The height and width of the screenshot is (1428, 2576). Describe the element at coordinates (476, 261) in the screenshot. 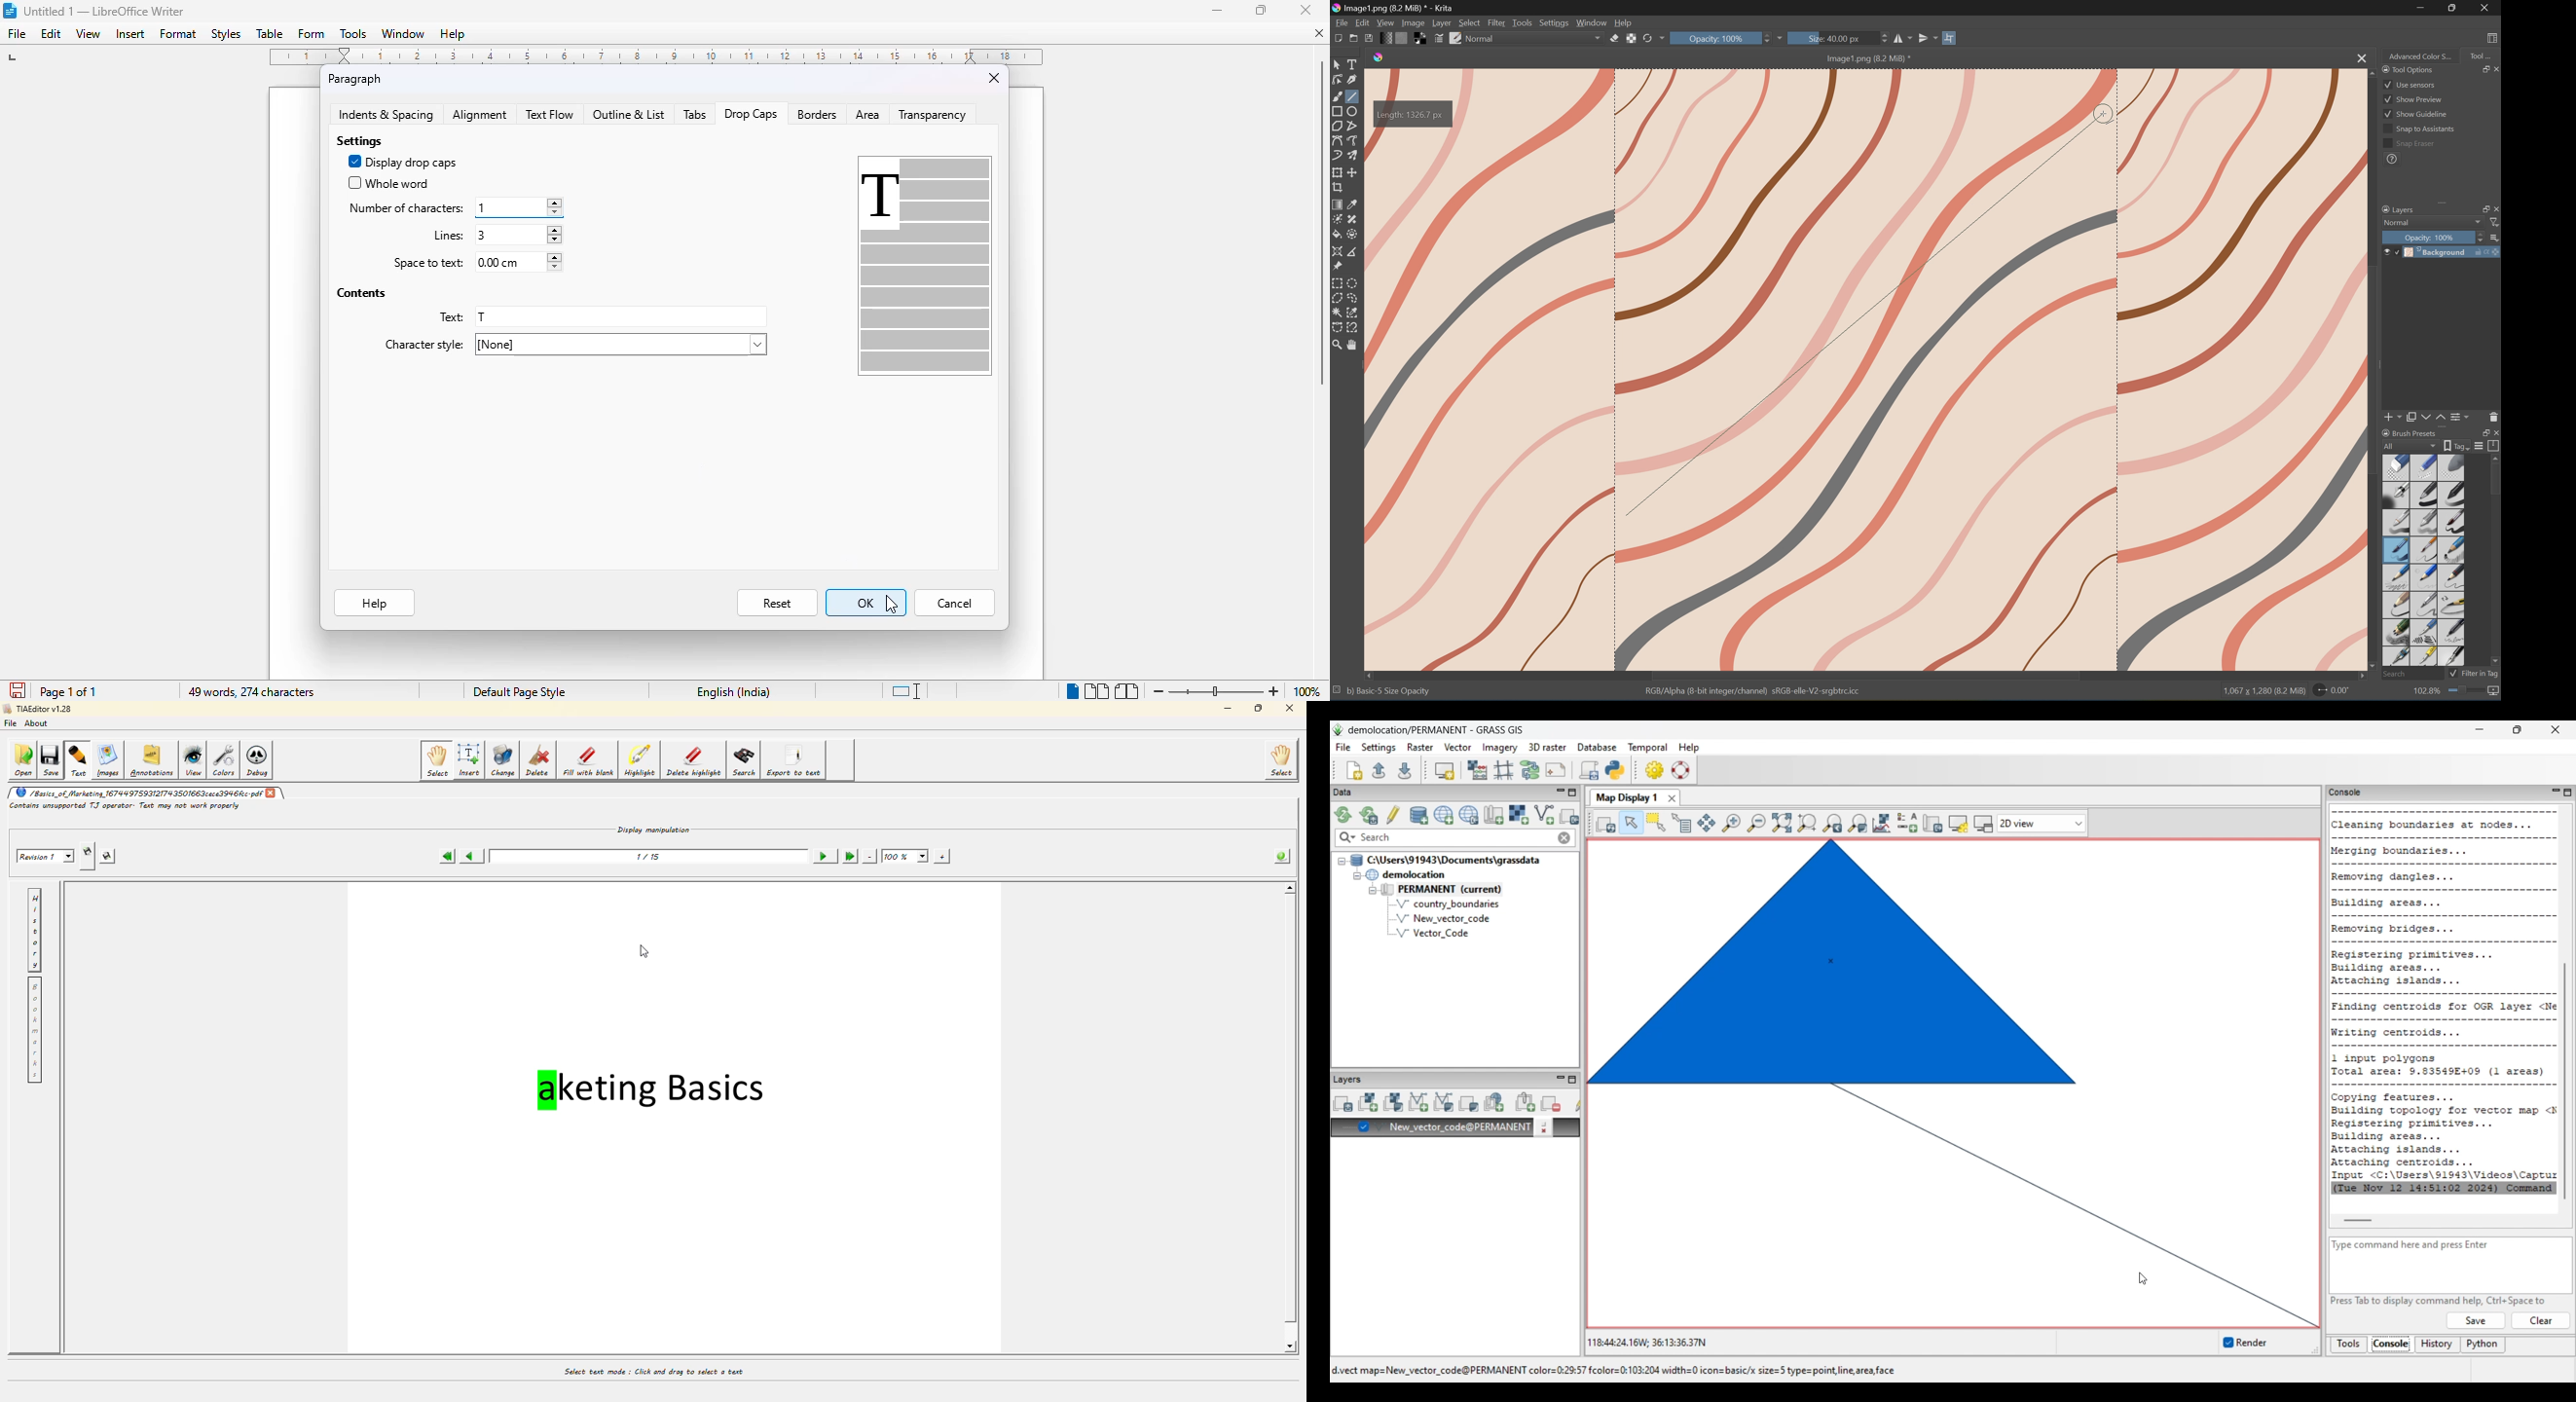

I see `space to text: 0.00 cm` at that location.